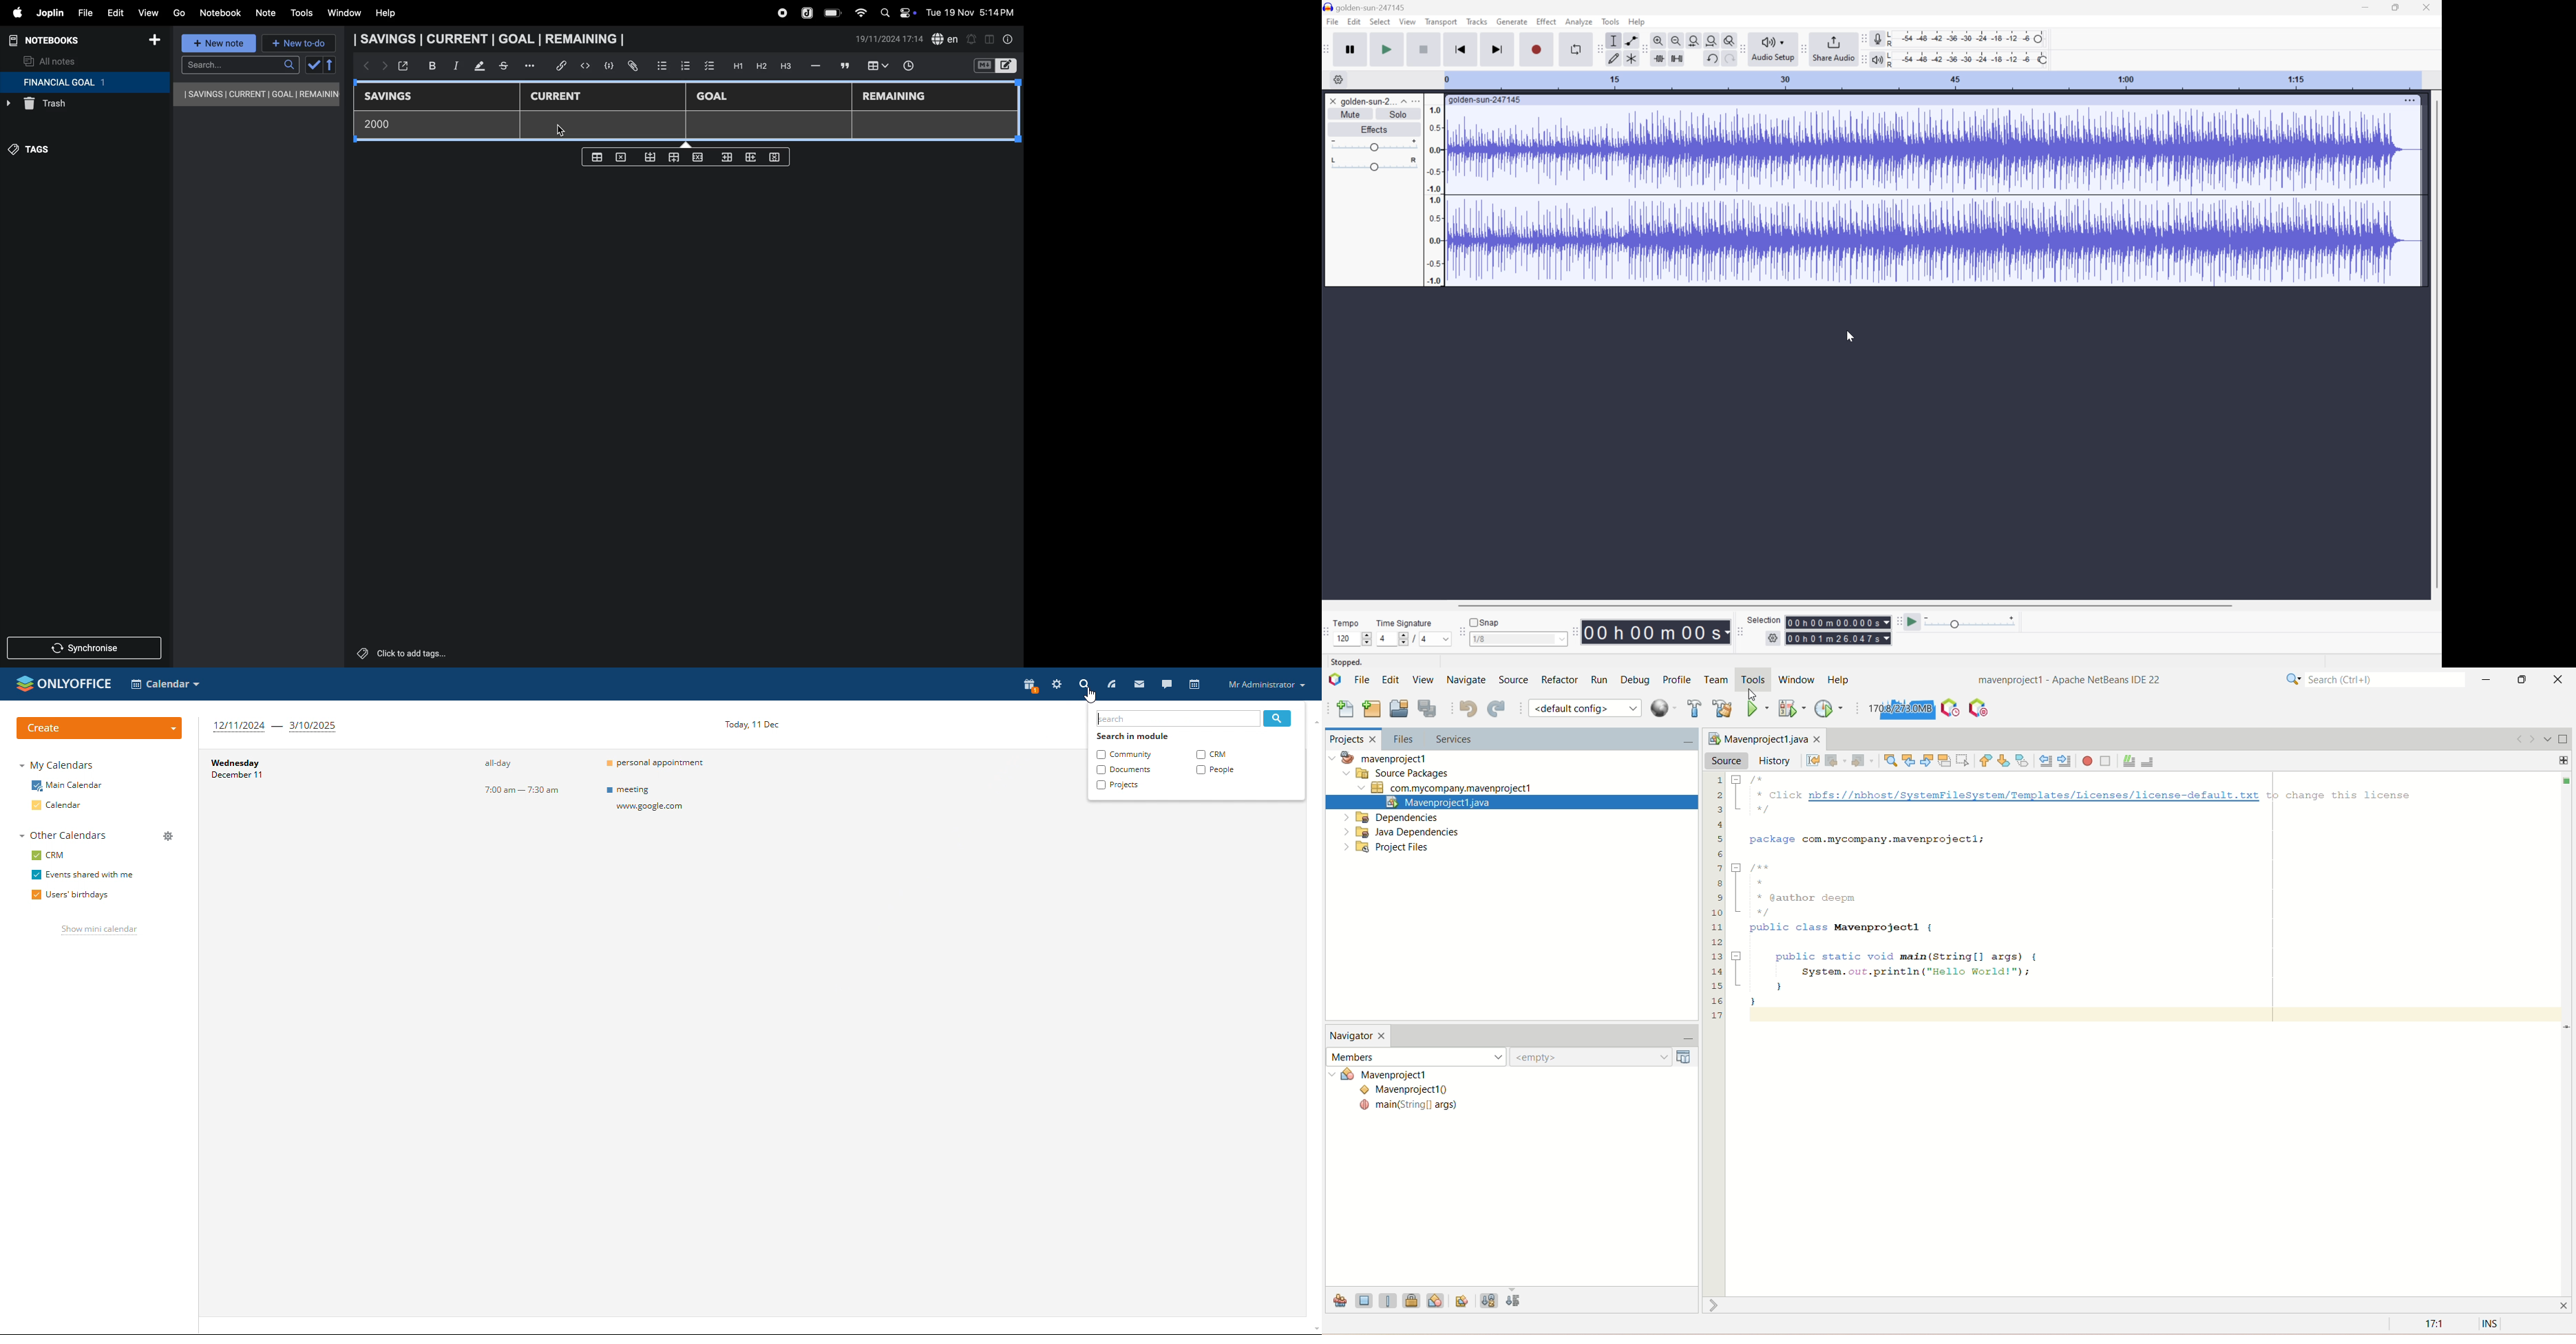  What do you see at coordinates (1398, 114) in the screenshot?
I see `Solo` at bounding box center [1398, 114].